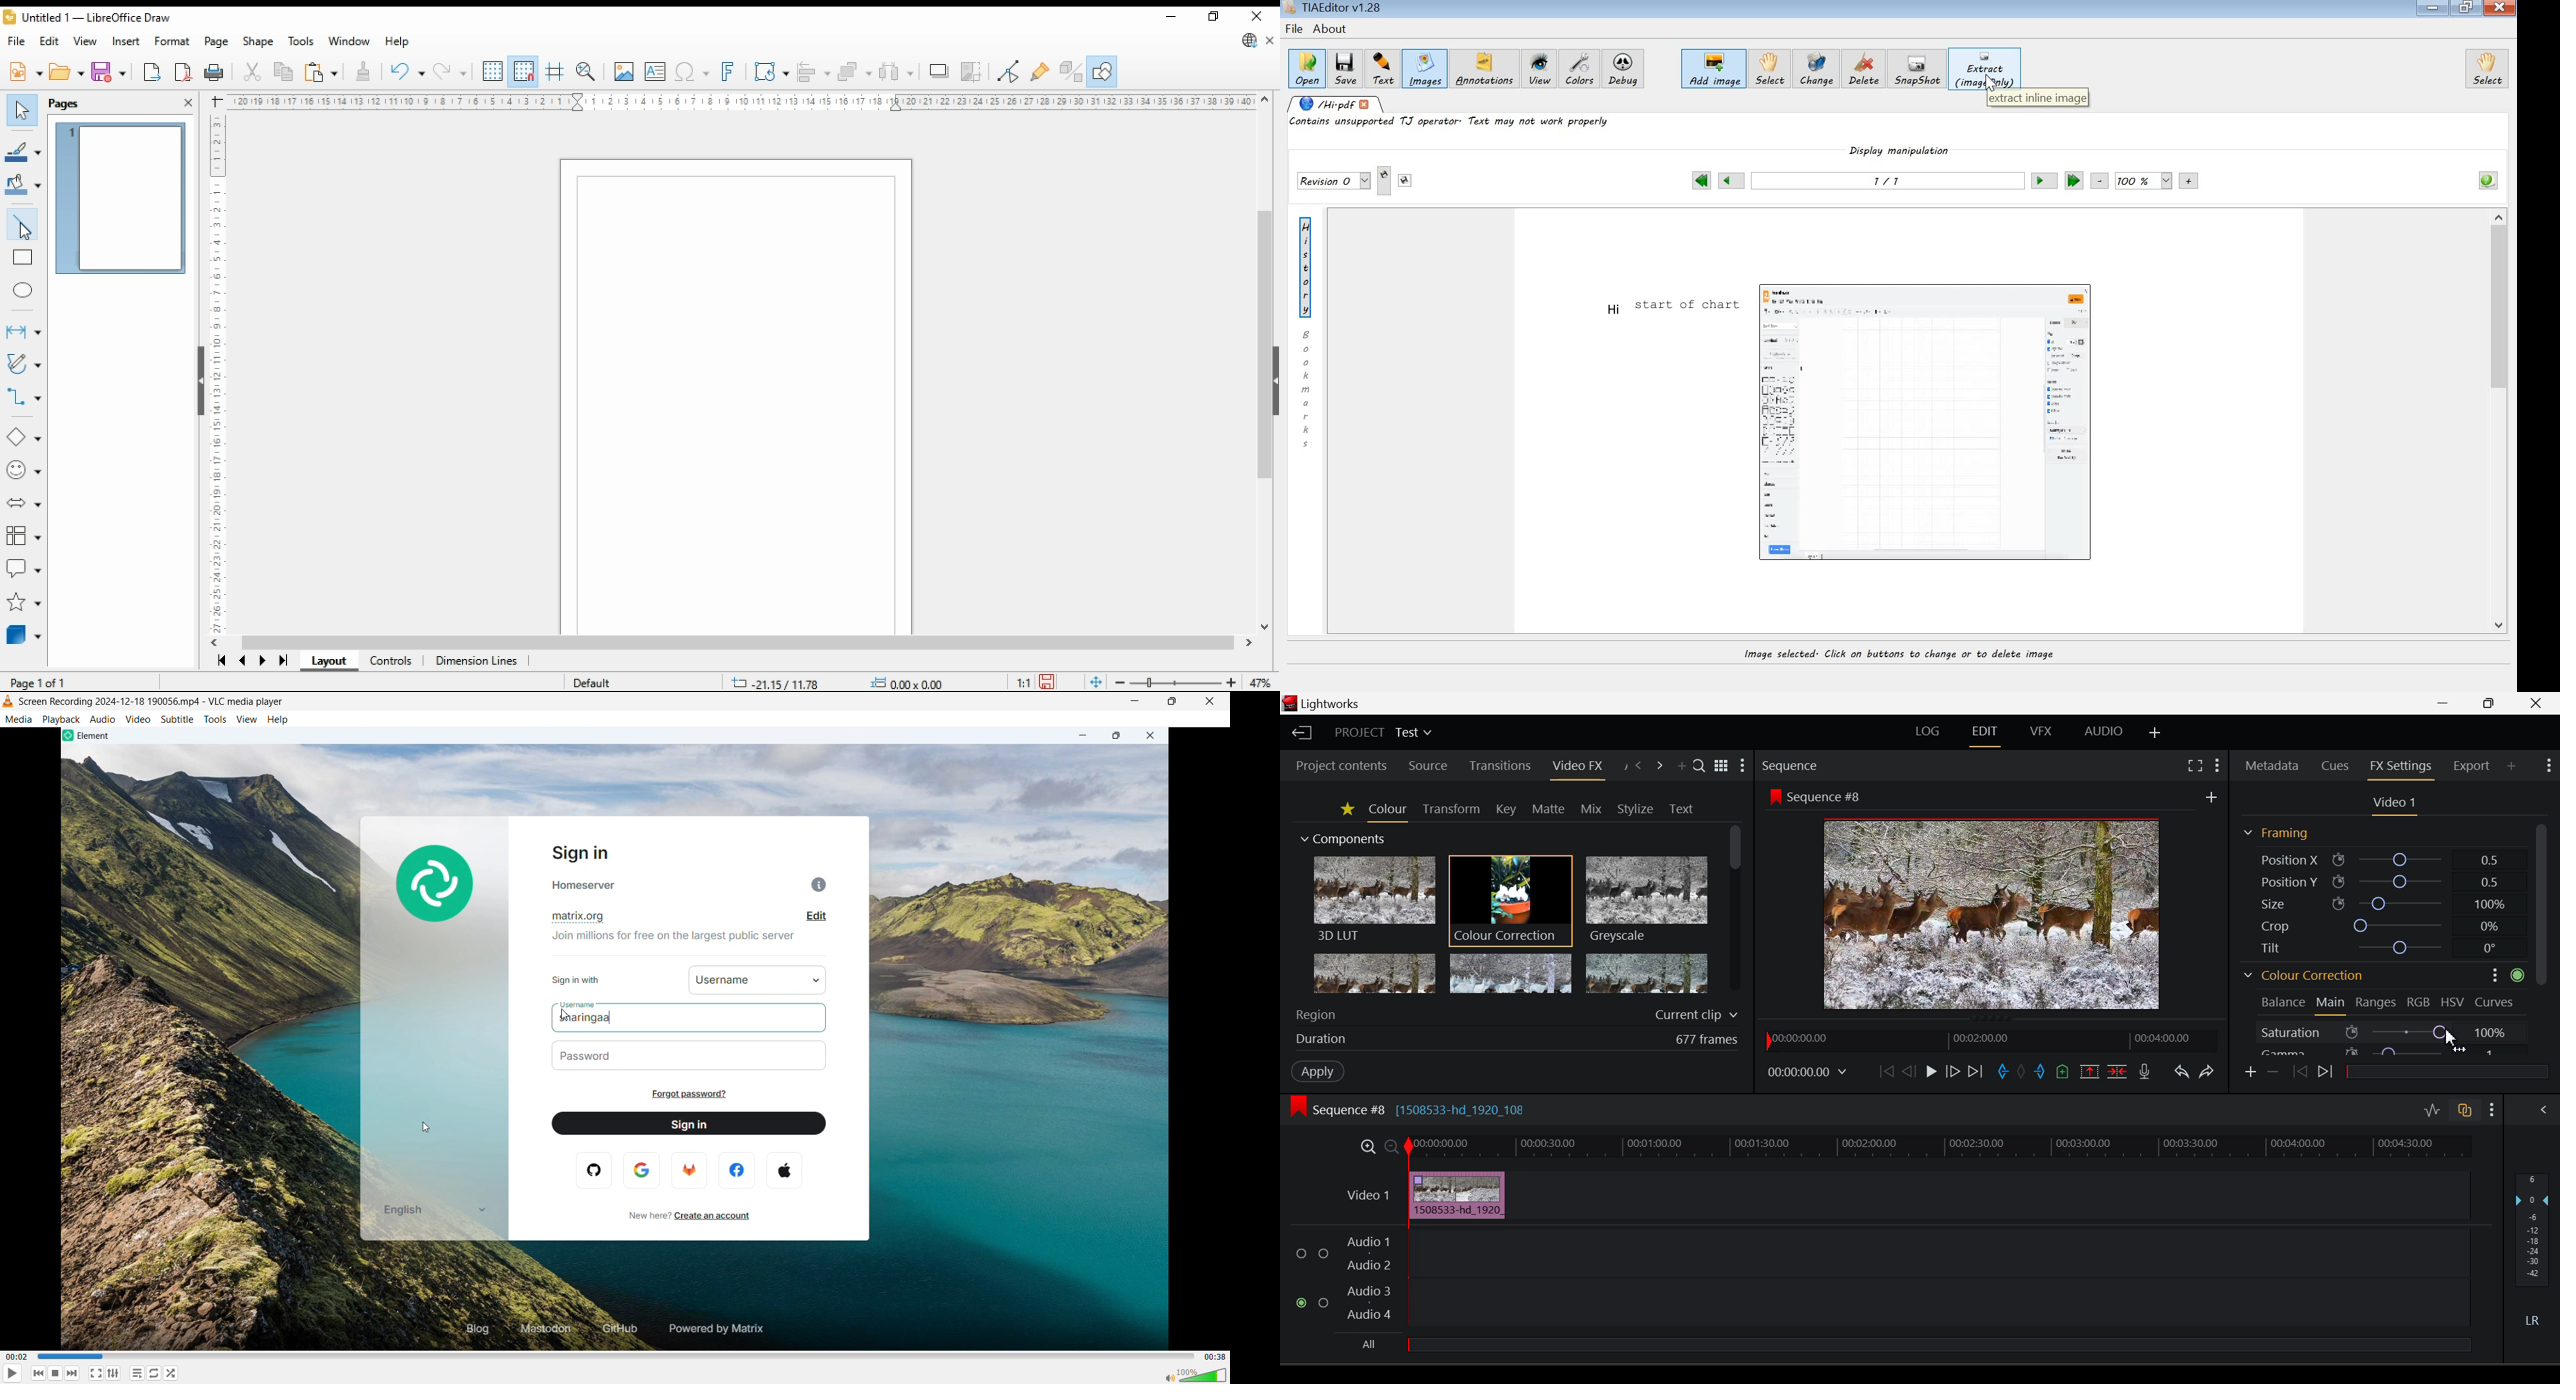  What do you see at coordinates (2208, 1073) in the screenshot?
I see `Redo` at bounding box center [2208, 1073].